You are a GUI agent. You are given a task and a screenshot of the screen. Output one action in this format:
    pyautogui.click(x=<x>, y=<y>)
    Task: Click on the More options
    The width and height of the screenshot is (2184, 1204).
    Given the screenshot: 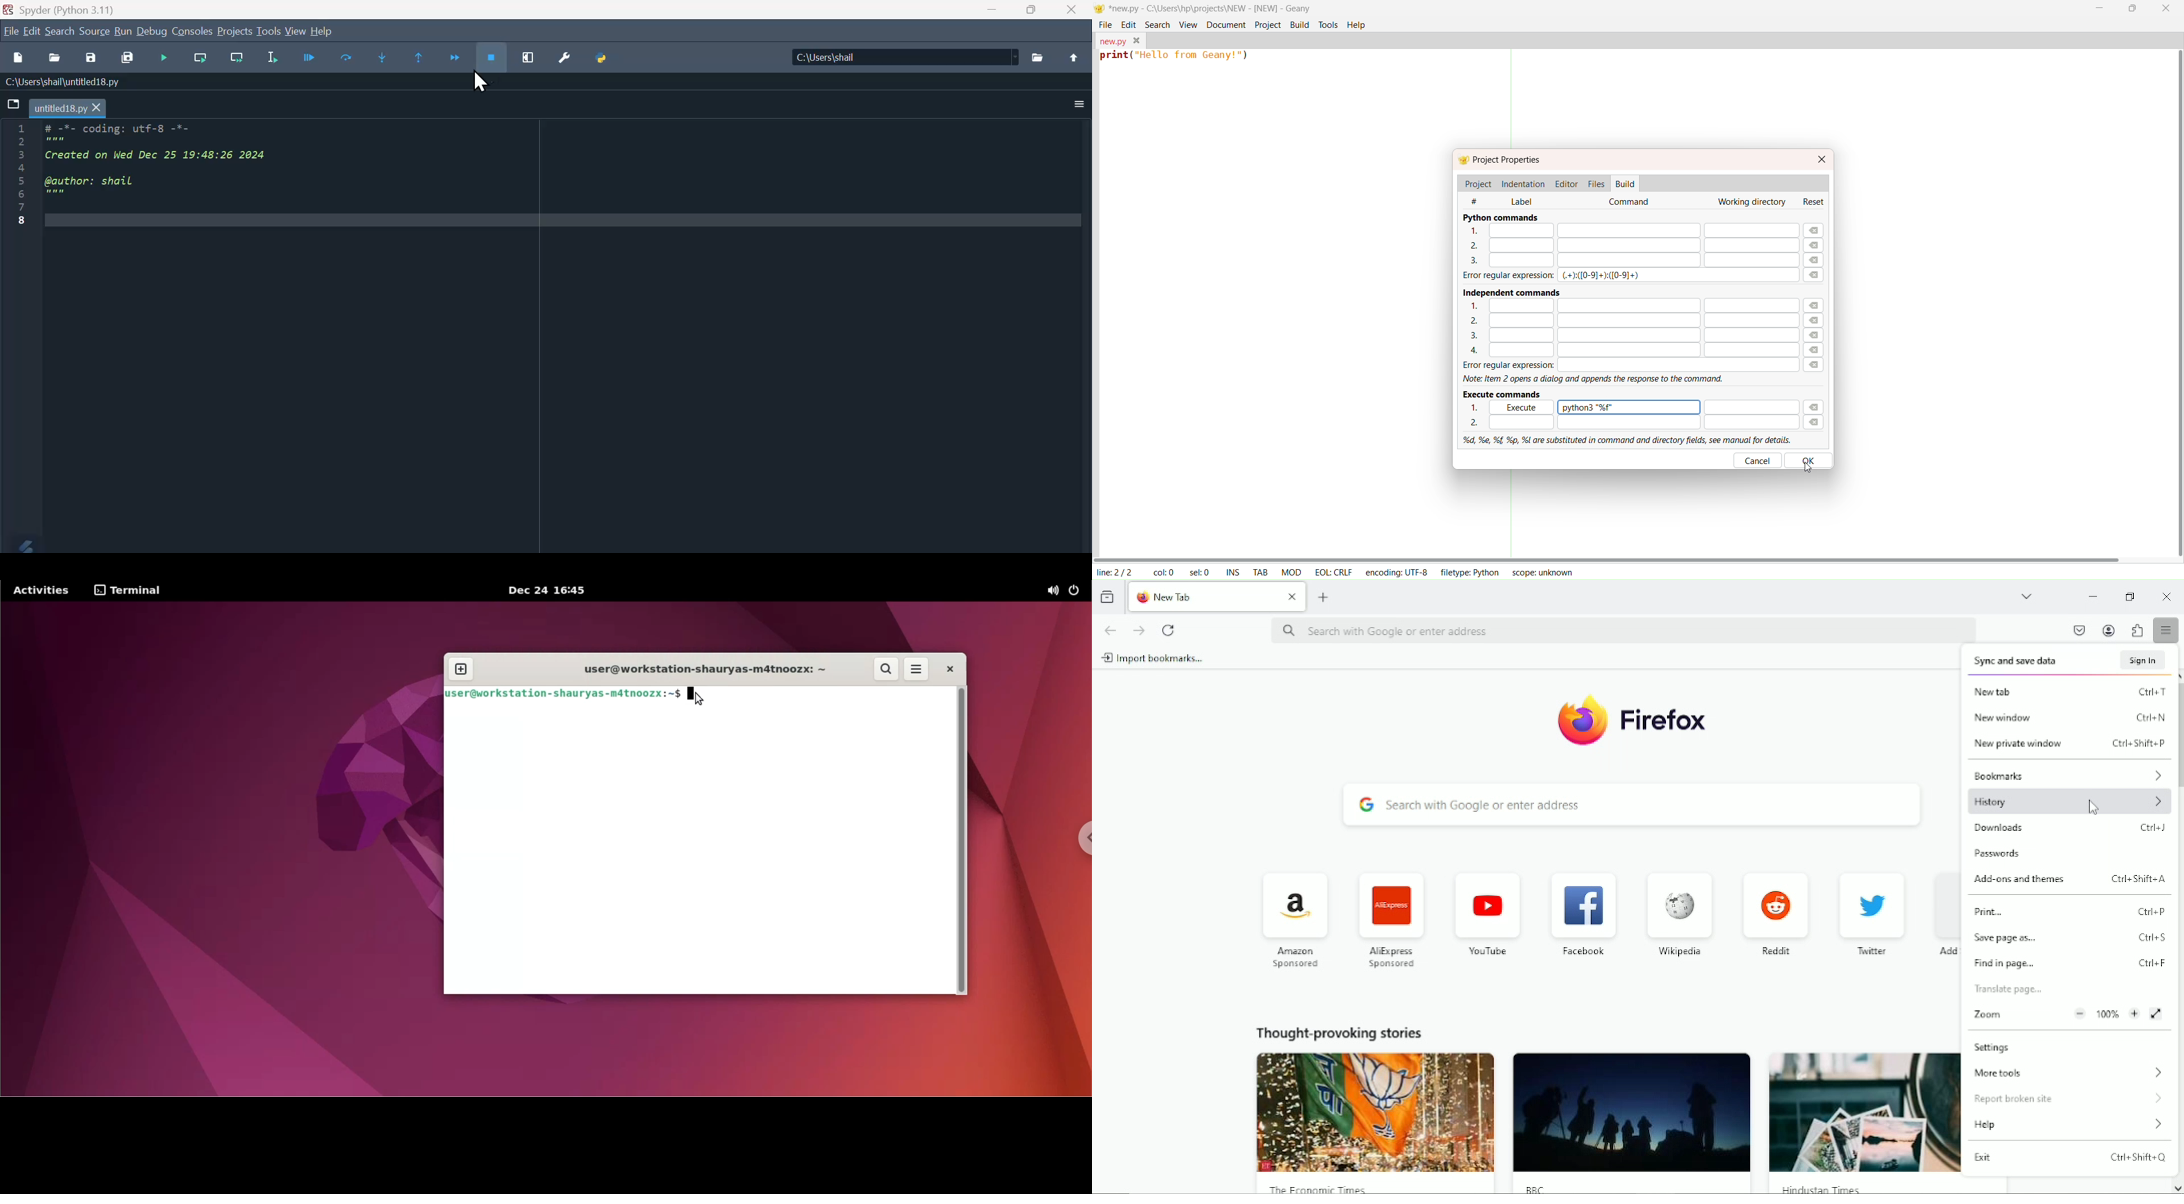 What is the action you would take?
    pyautogui.click(x=1073, y=105)
    